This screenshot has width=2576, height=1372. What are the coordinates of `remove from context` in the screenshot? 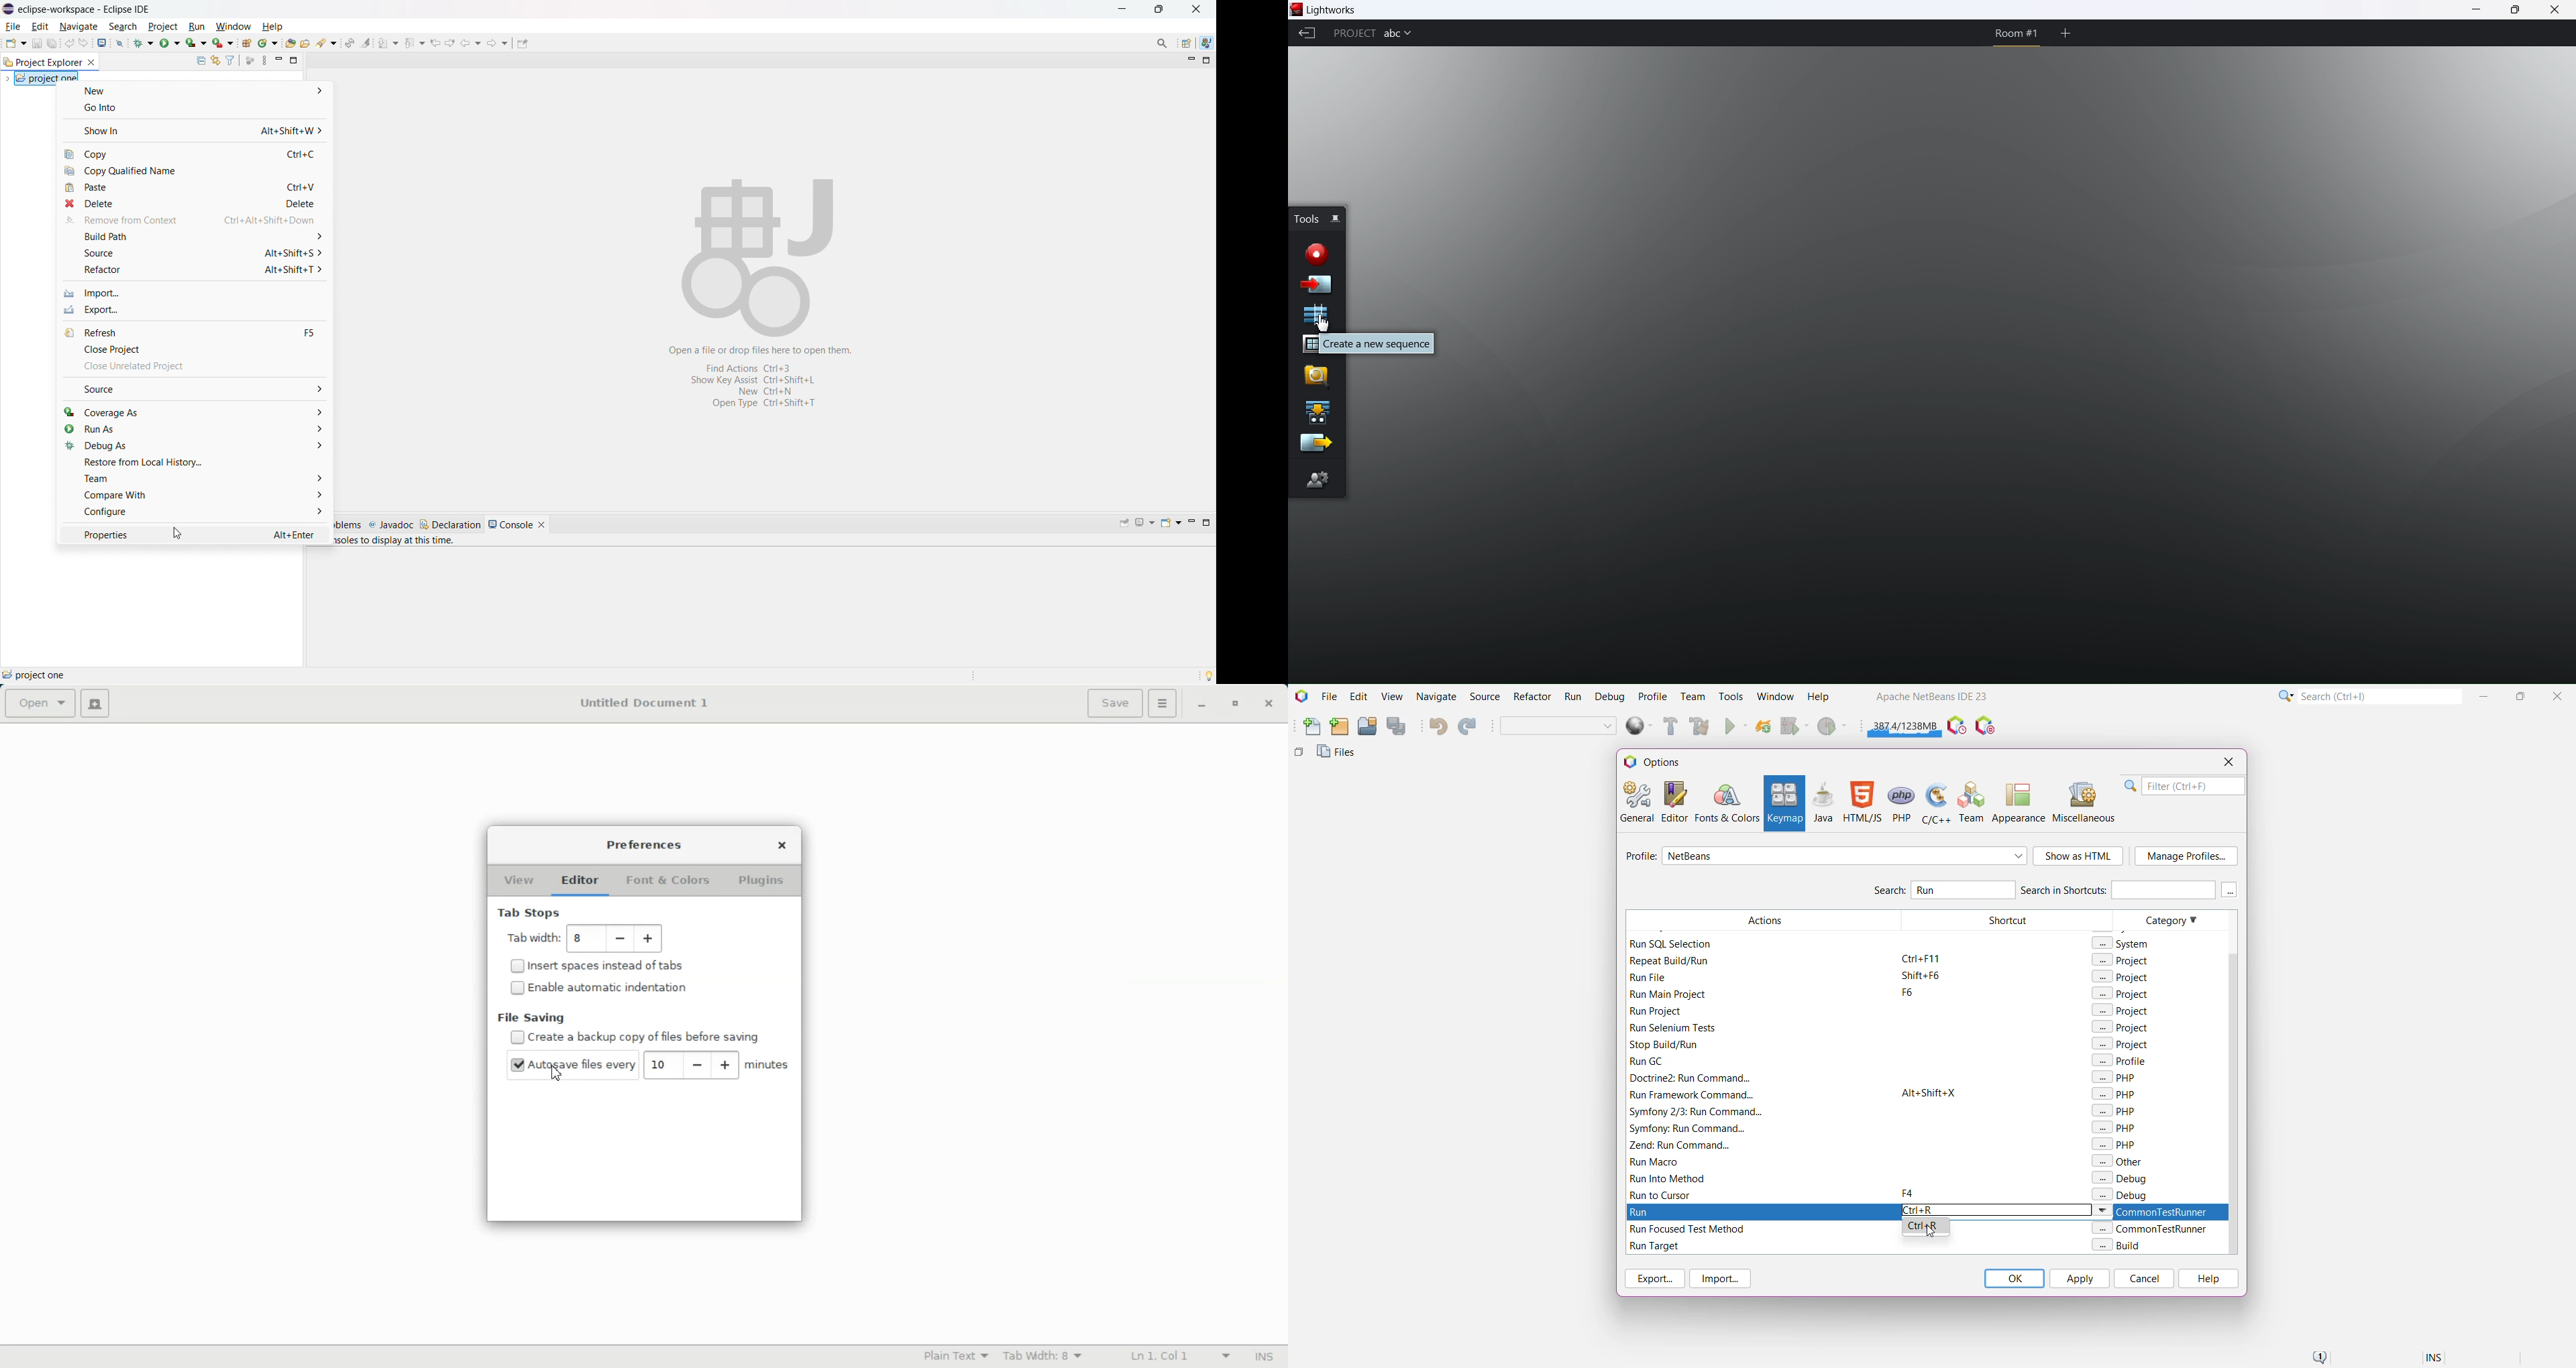 It's located at (194, 220).